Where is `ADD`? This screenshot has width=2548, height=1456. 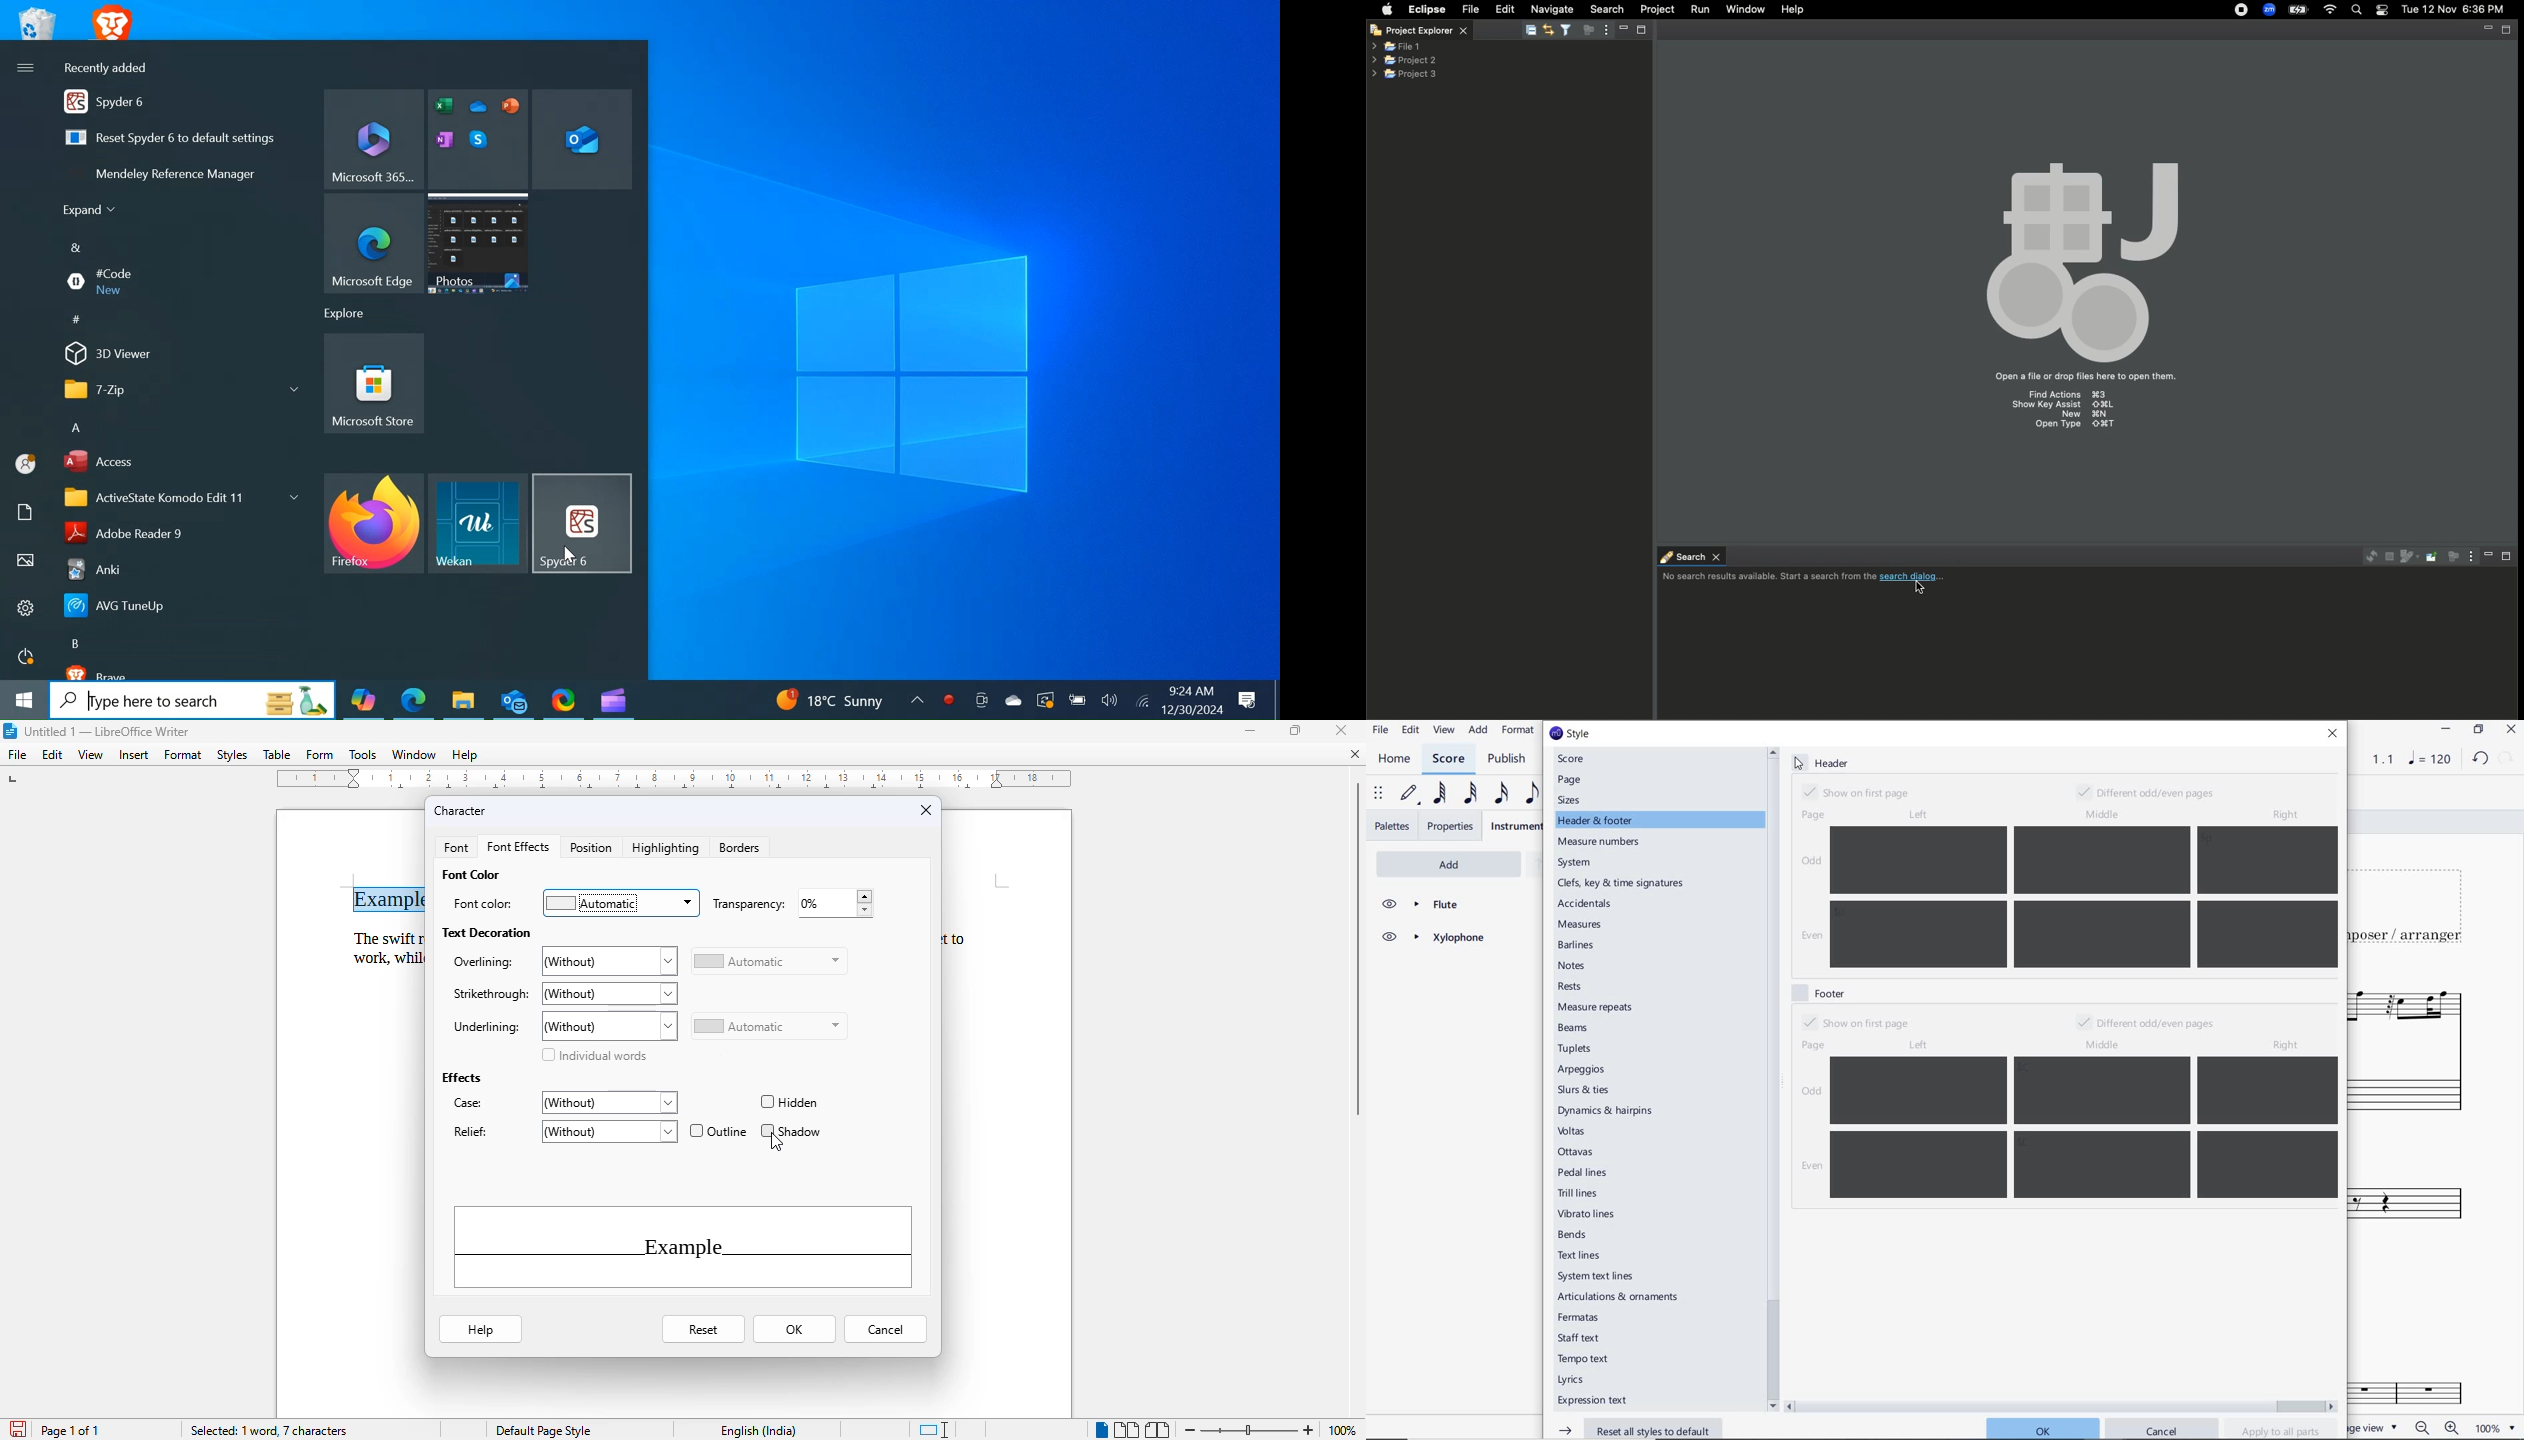 ADD is located at coordinates (1479, 730).